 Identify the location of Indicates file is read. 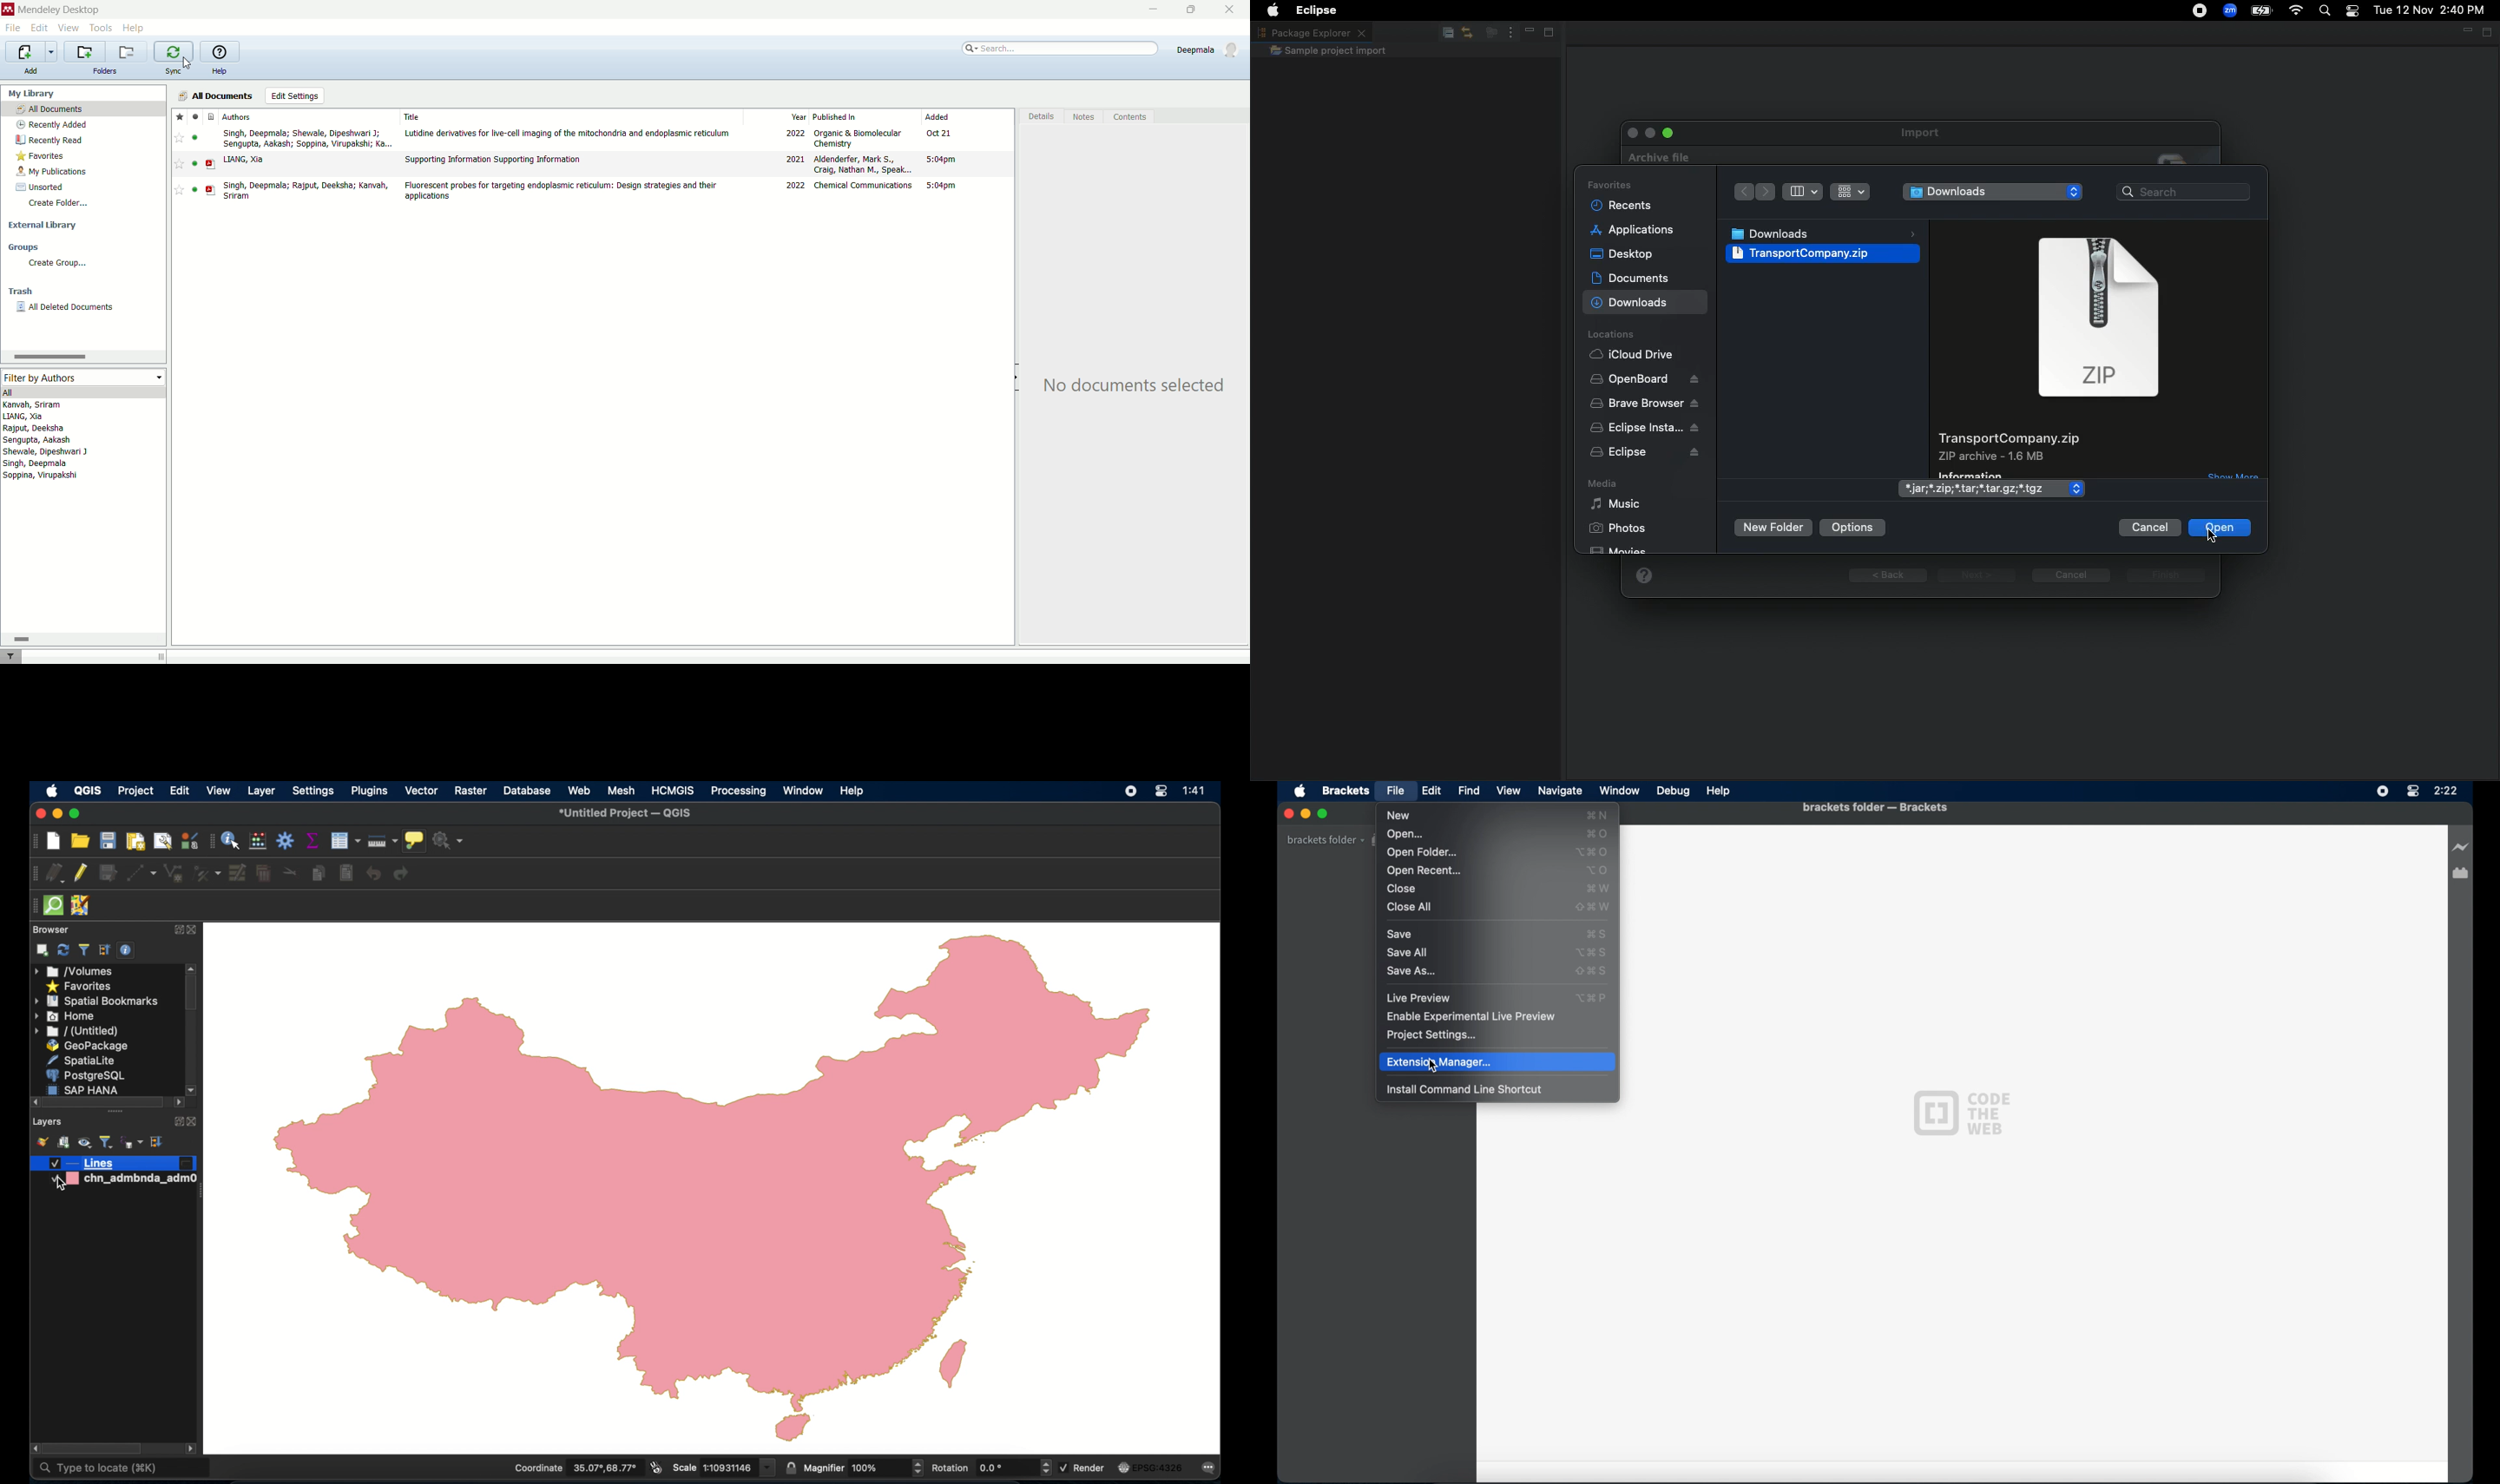
(195, 190).